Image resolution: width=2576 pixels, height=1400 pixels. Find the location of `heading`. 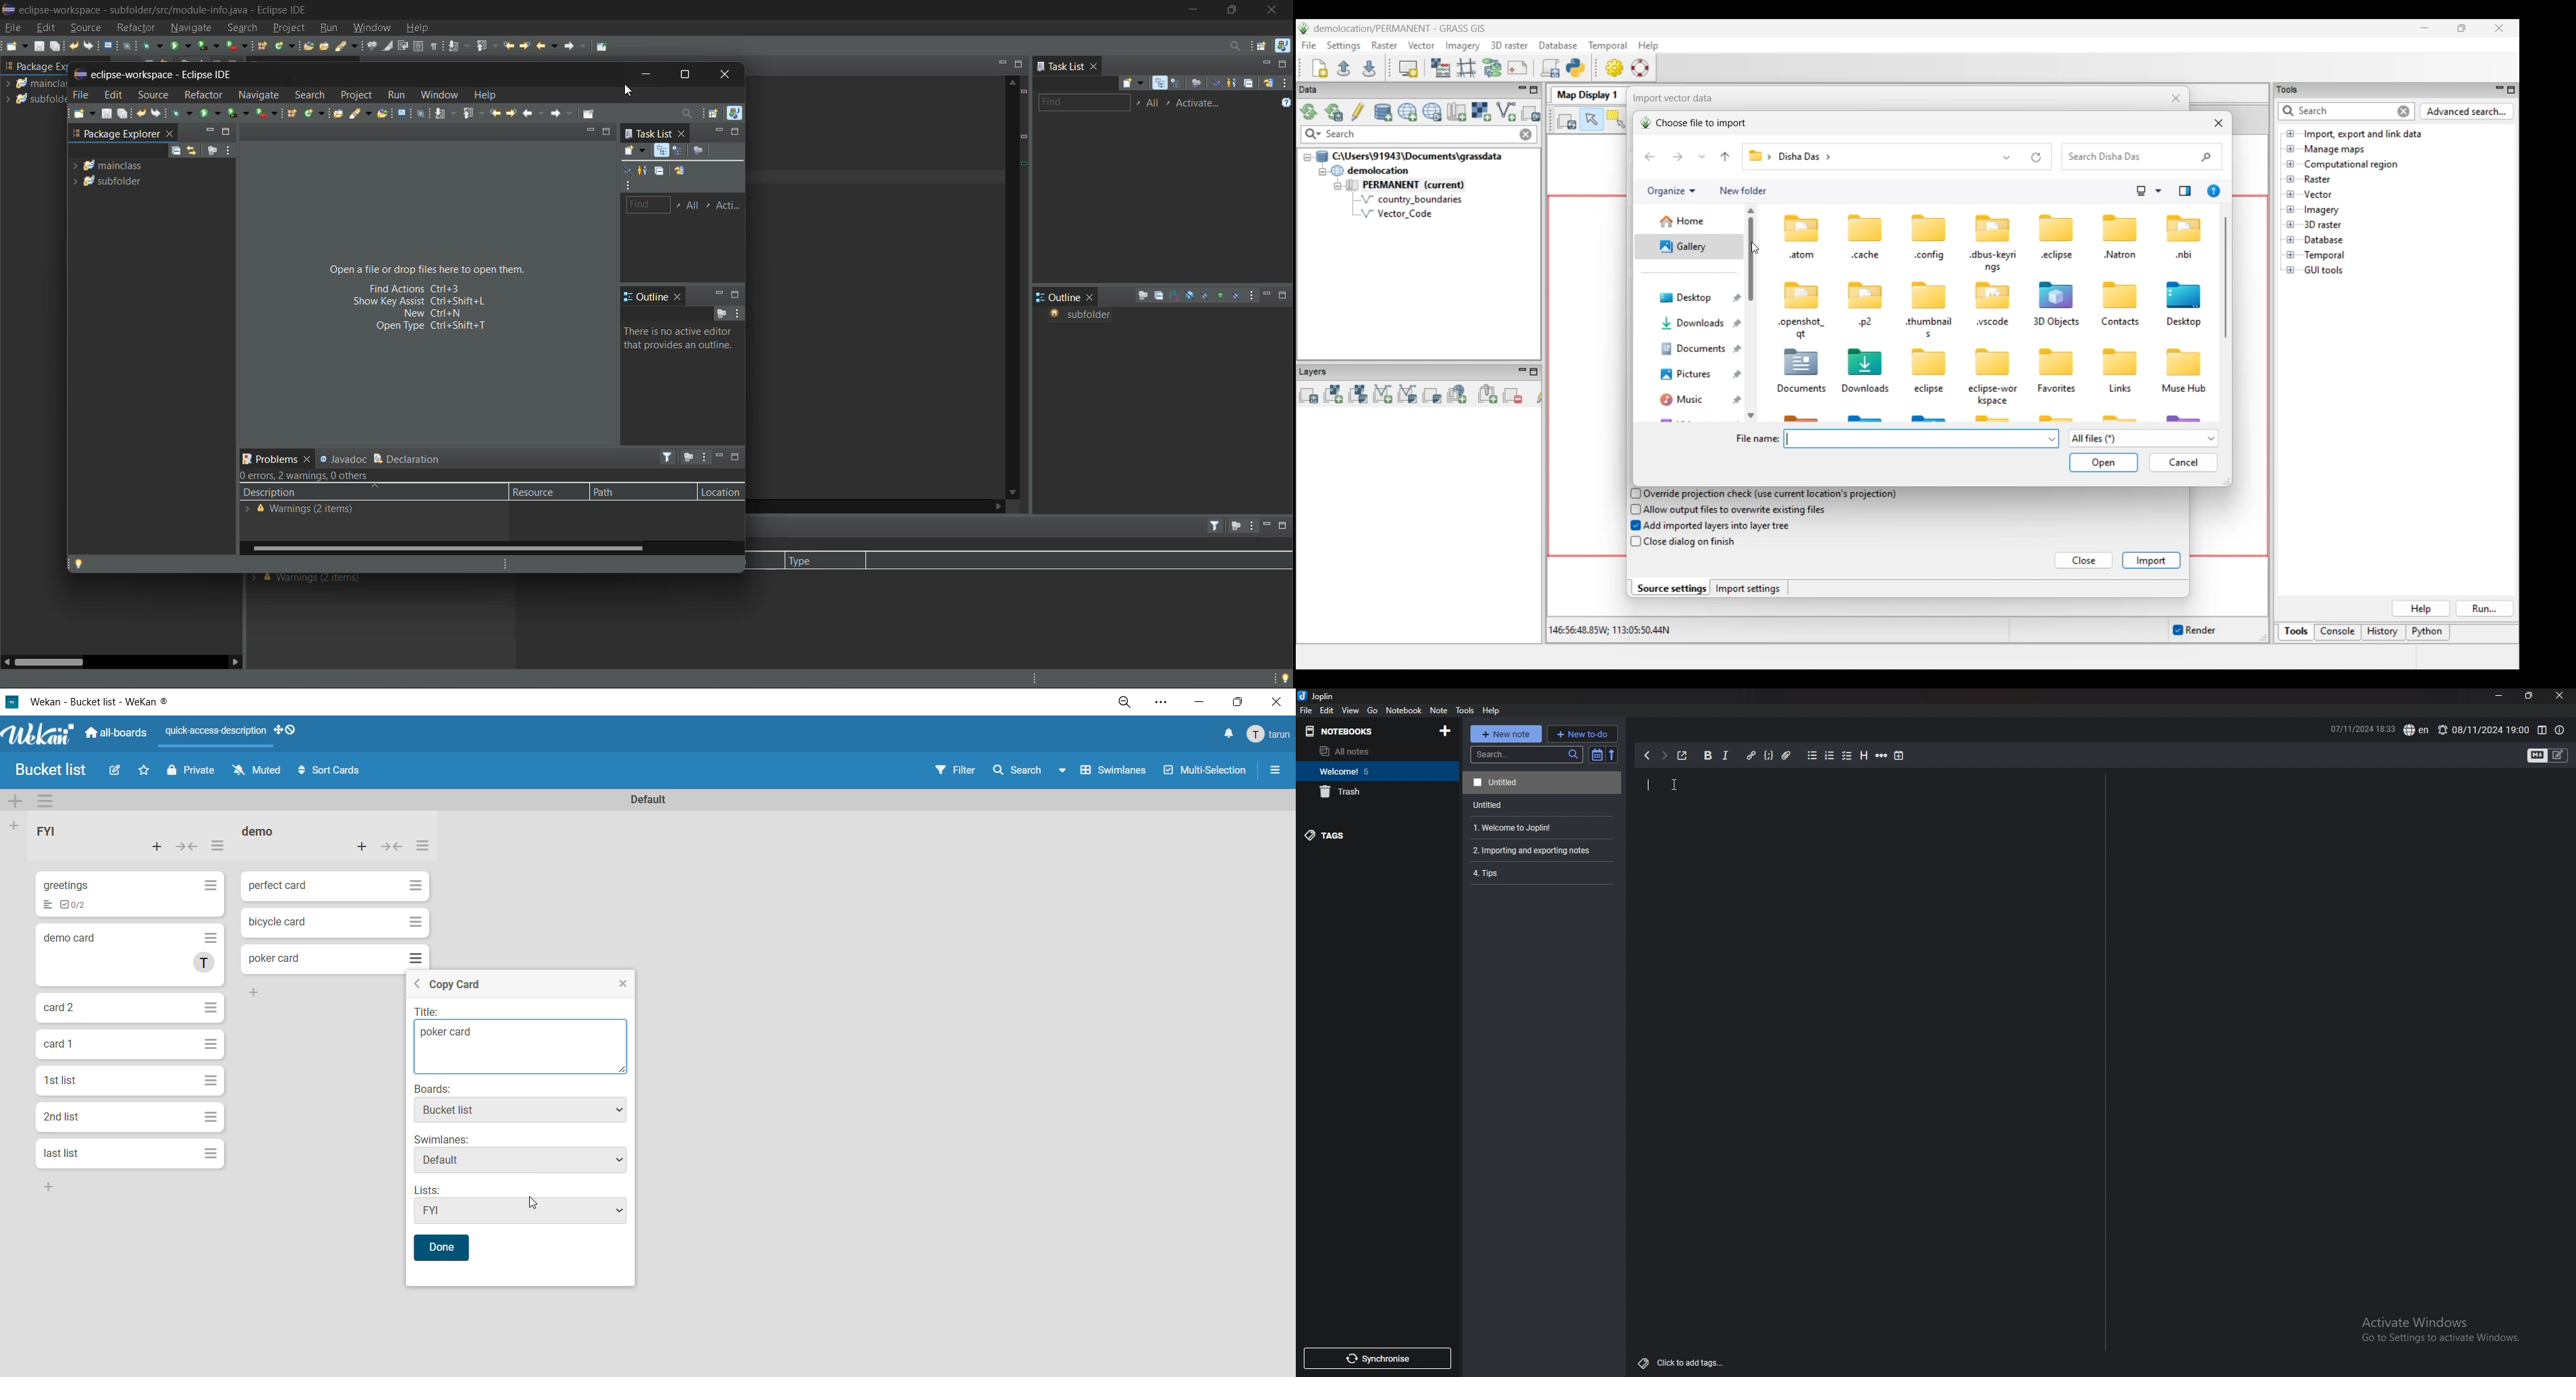

heading is located at coordinates (1865, 756).